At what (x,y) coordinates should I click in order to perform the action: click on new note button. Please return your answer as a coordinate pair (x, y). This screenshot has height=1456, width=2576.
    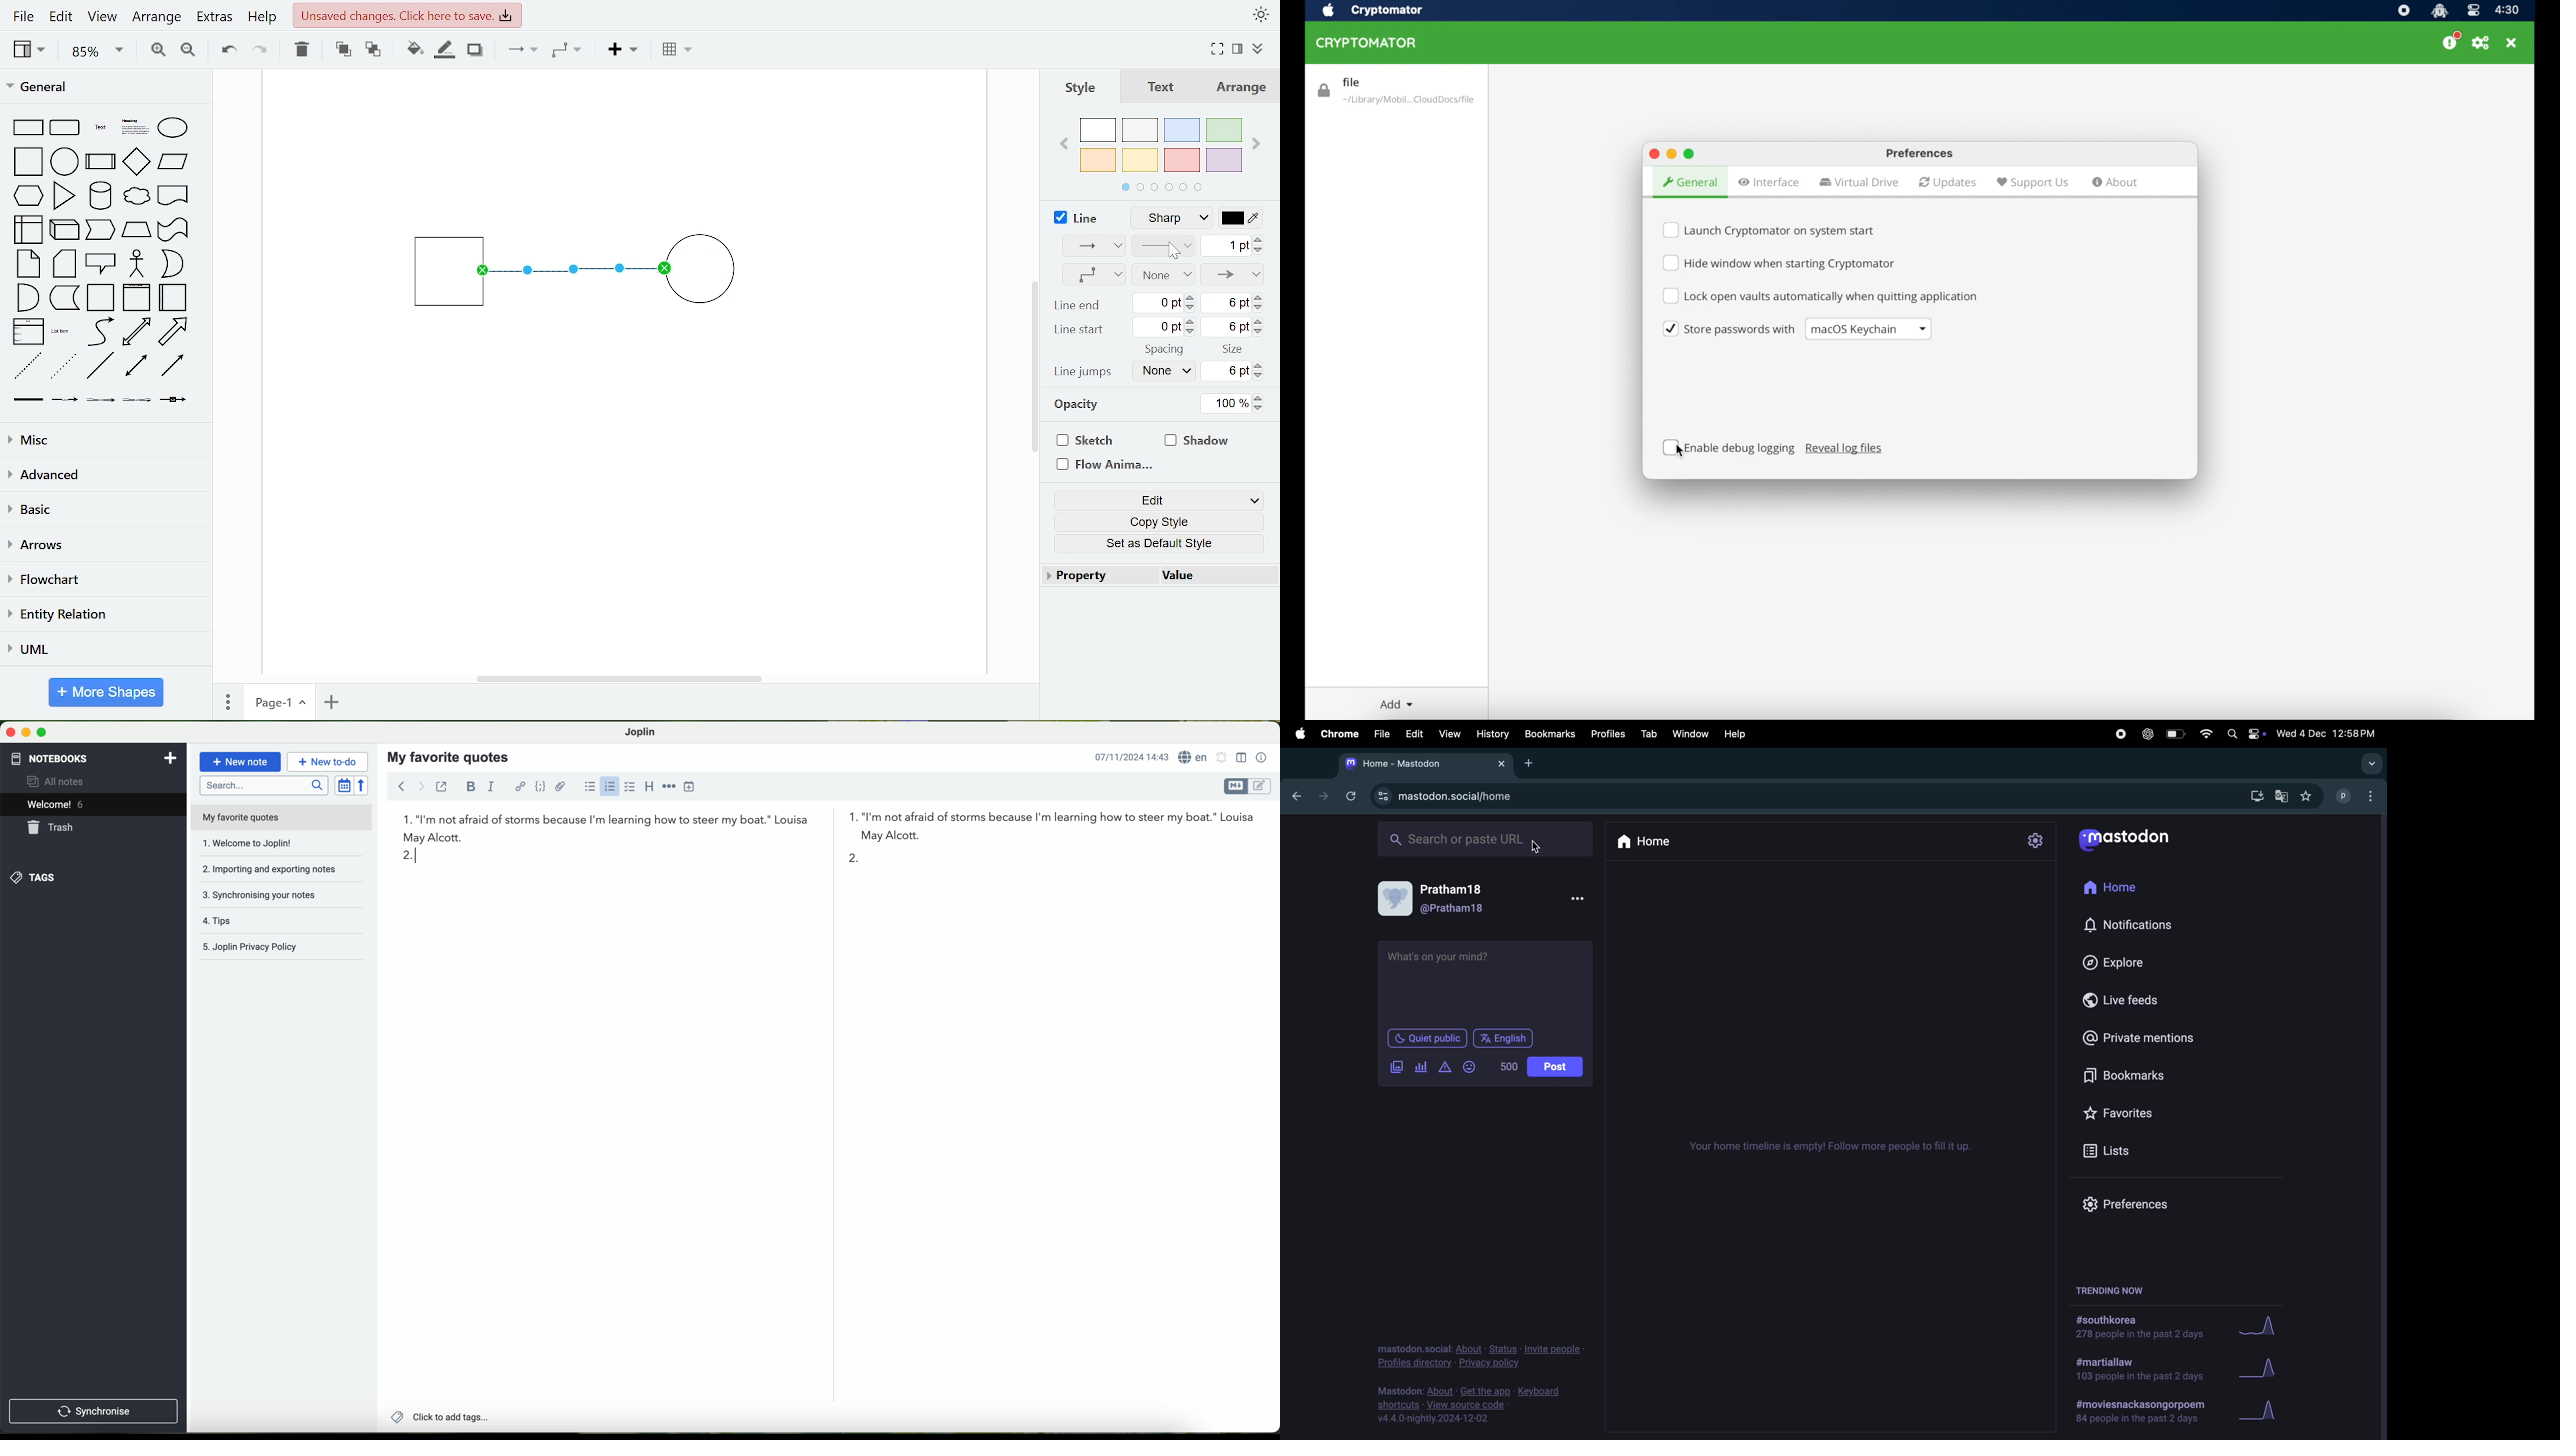
    Looking at the image, I should click on (241, 762).